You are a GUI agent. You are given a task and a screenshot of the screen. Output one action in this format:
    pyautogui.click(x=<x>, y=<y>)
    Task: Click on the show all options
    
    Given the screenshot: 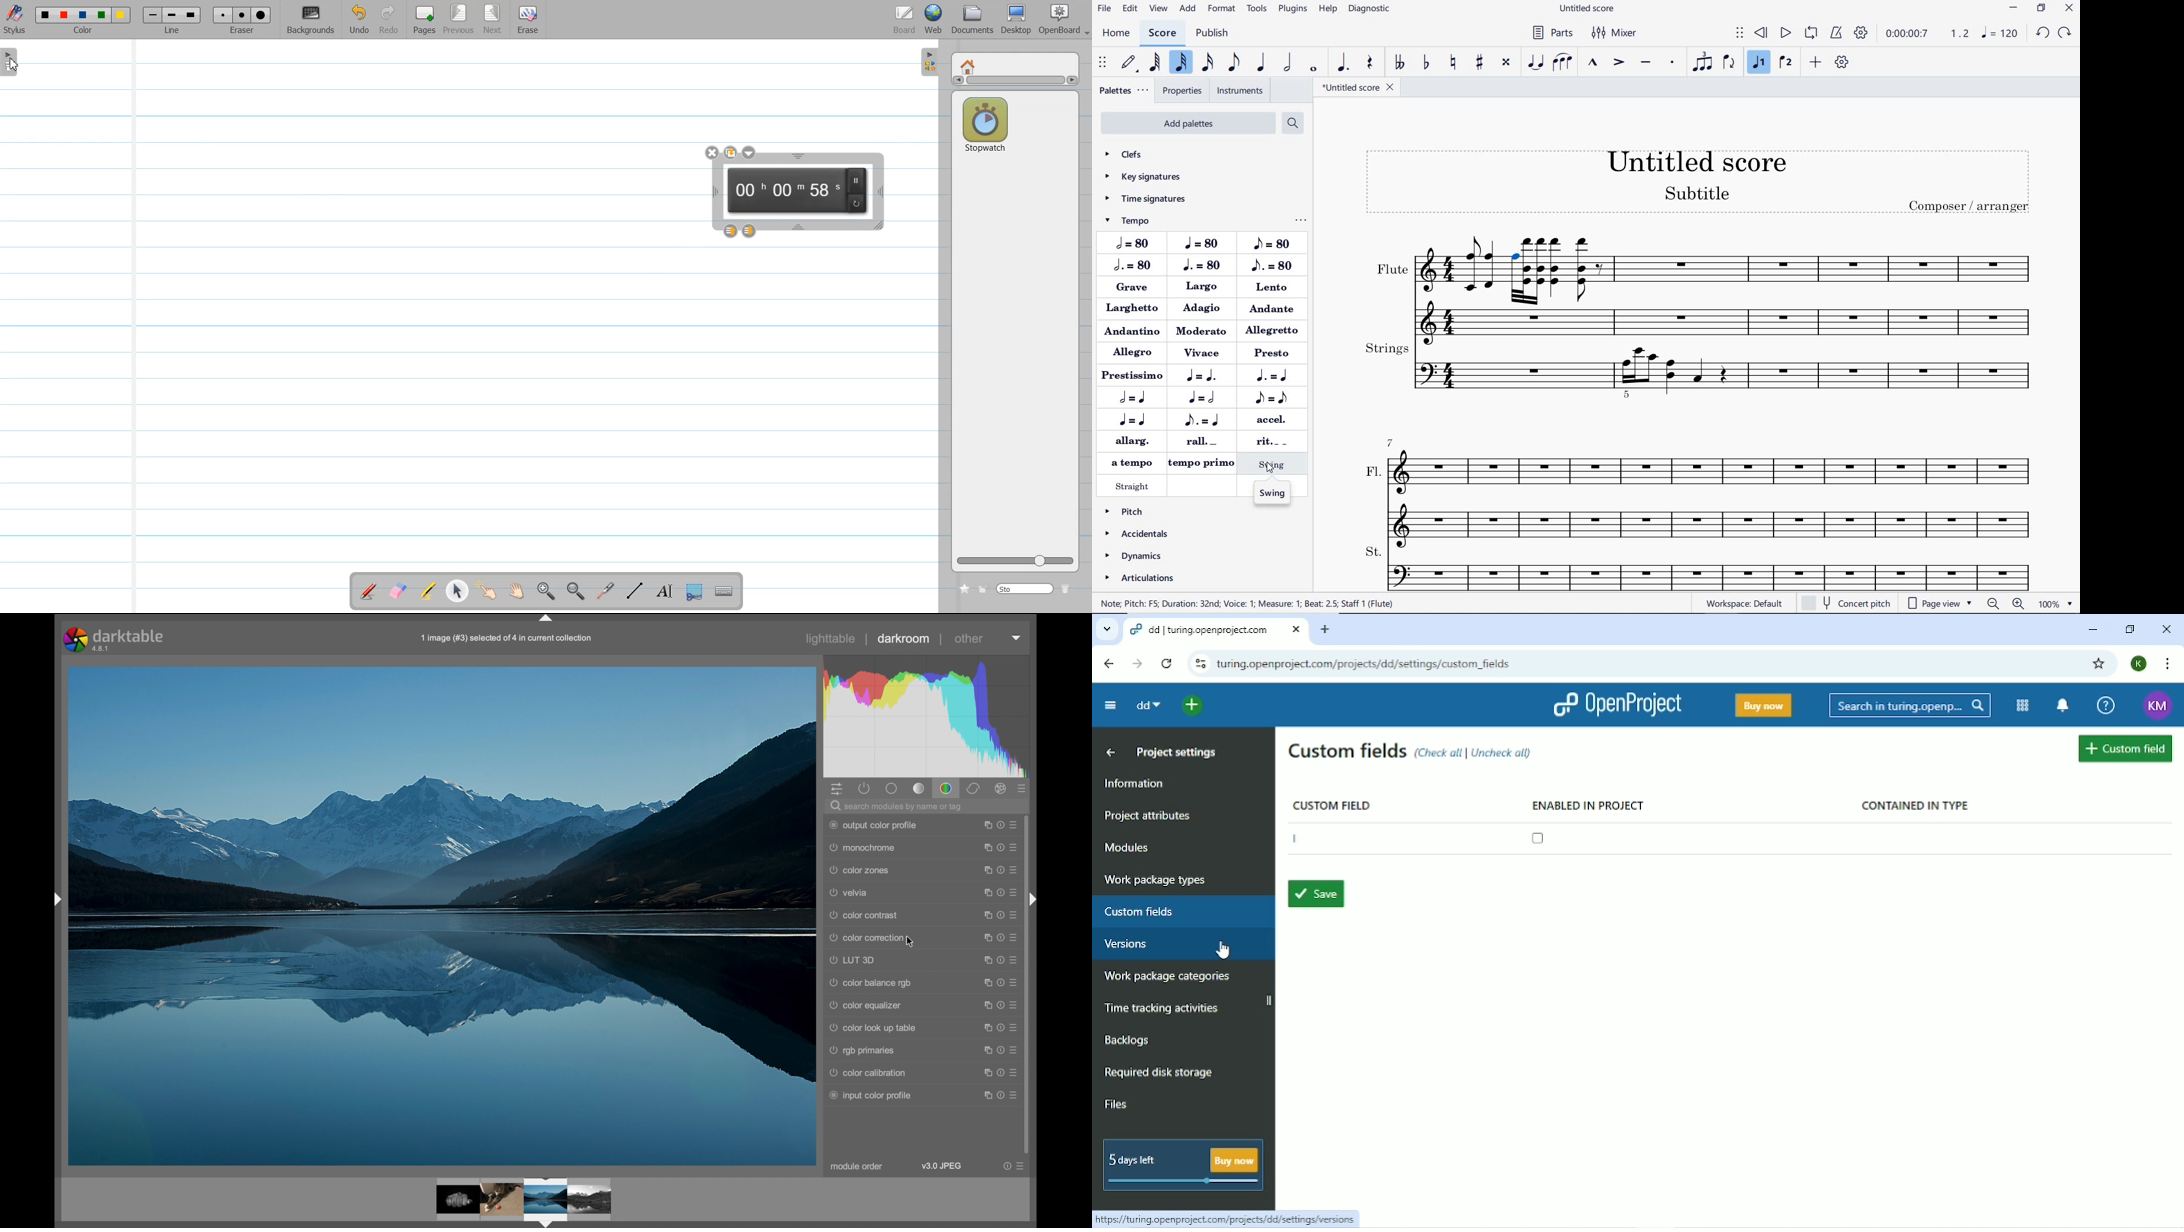 What is the action you would take?
    pyautogui.click(x=1023, y=789)
    